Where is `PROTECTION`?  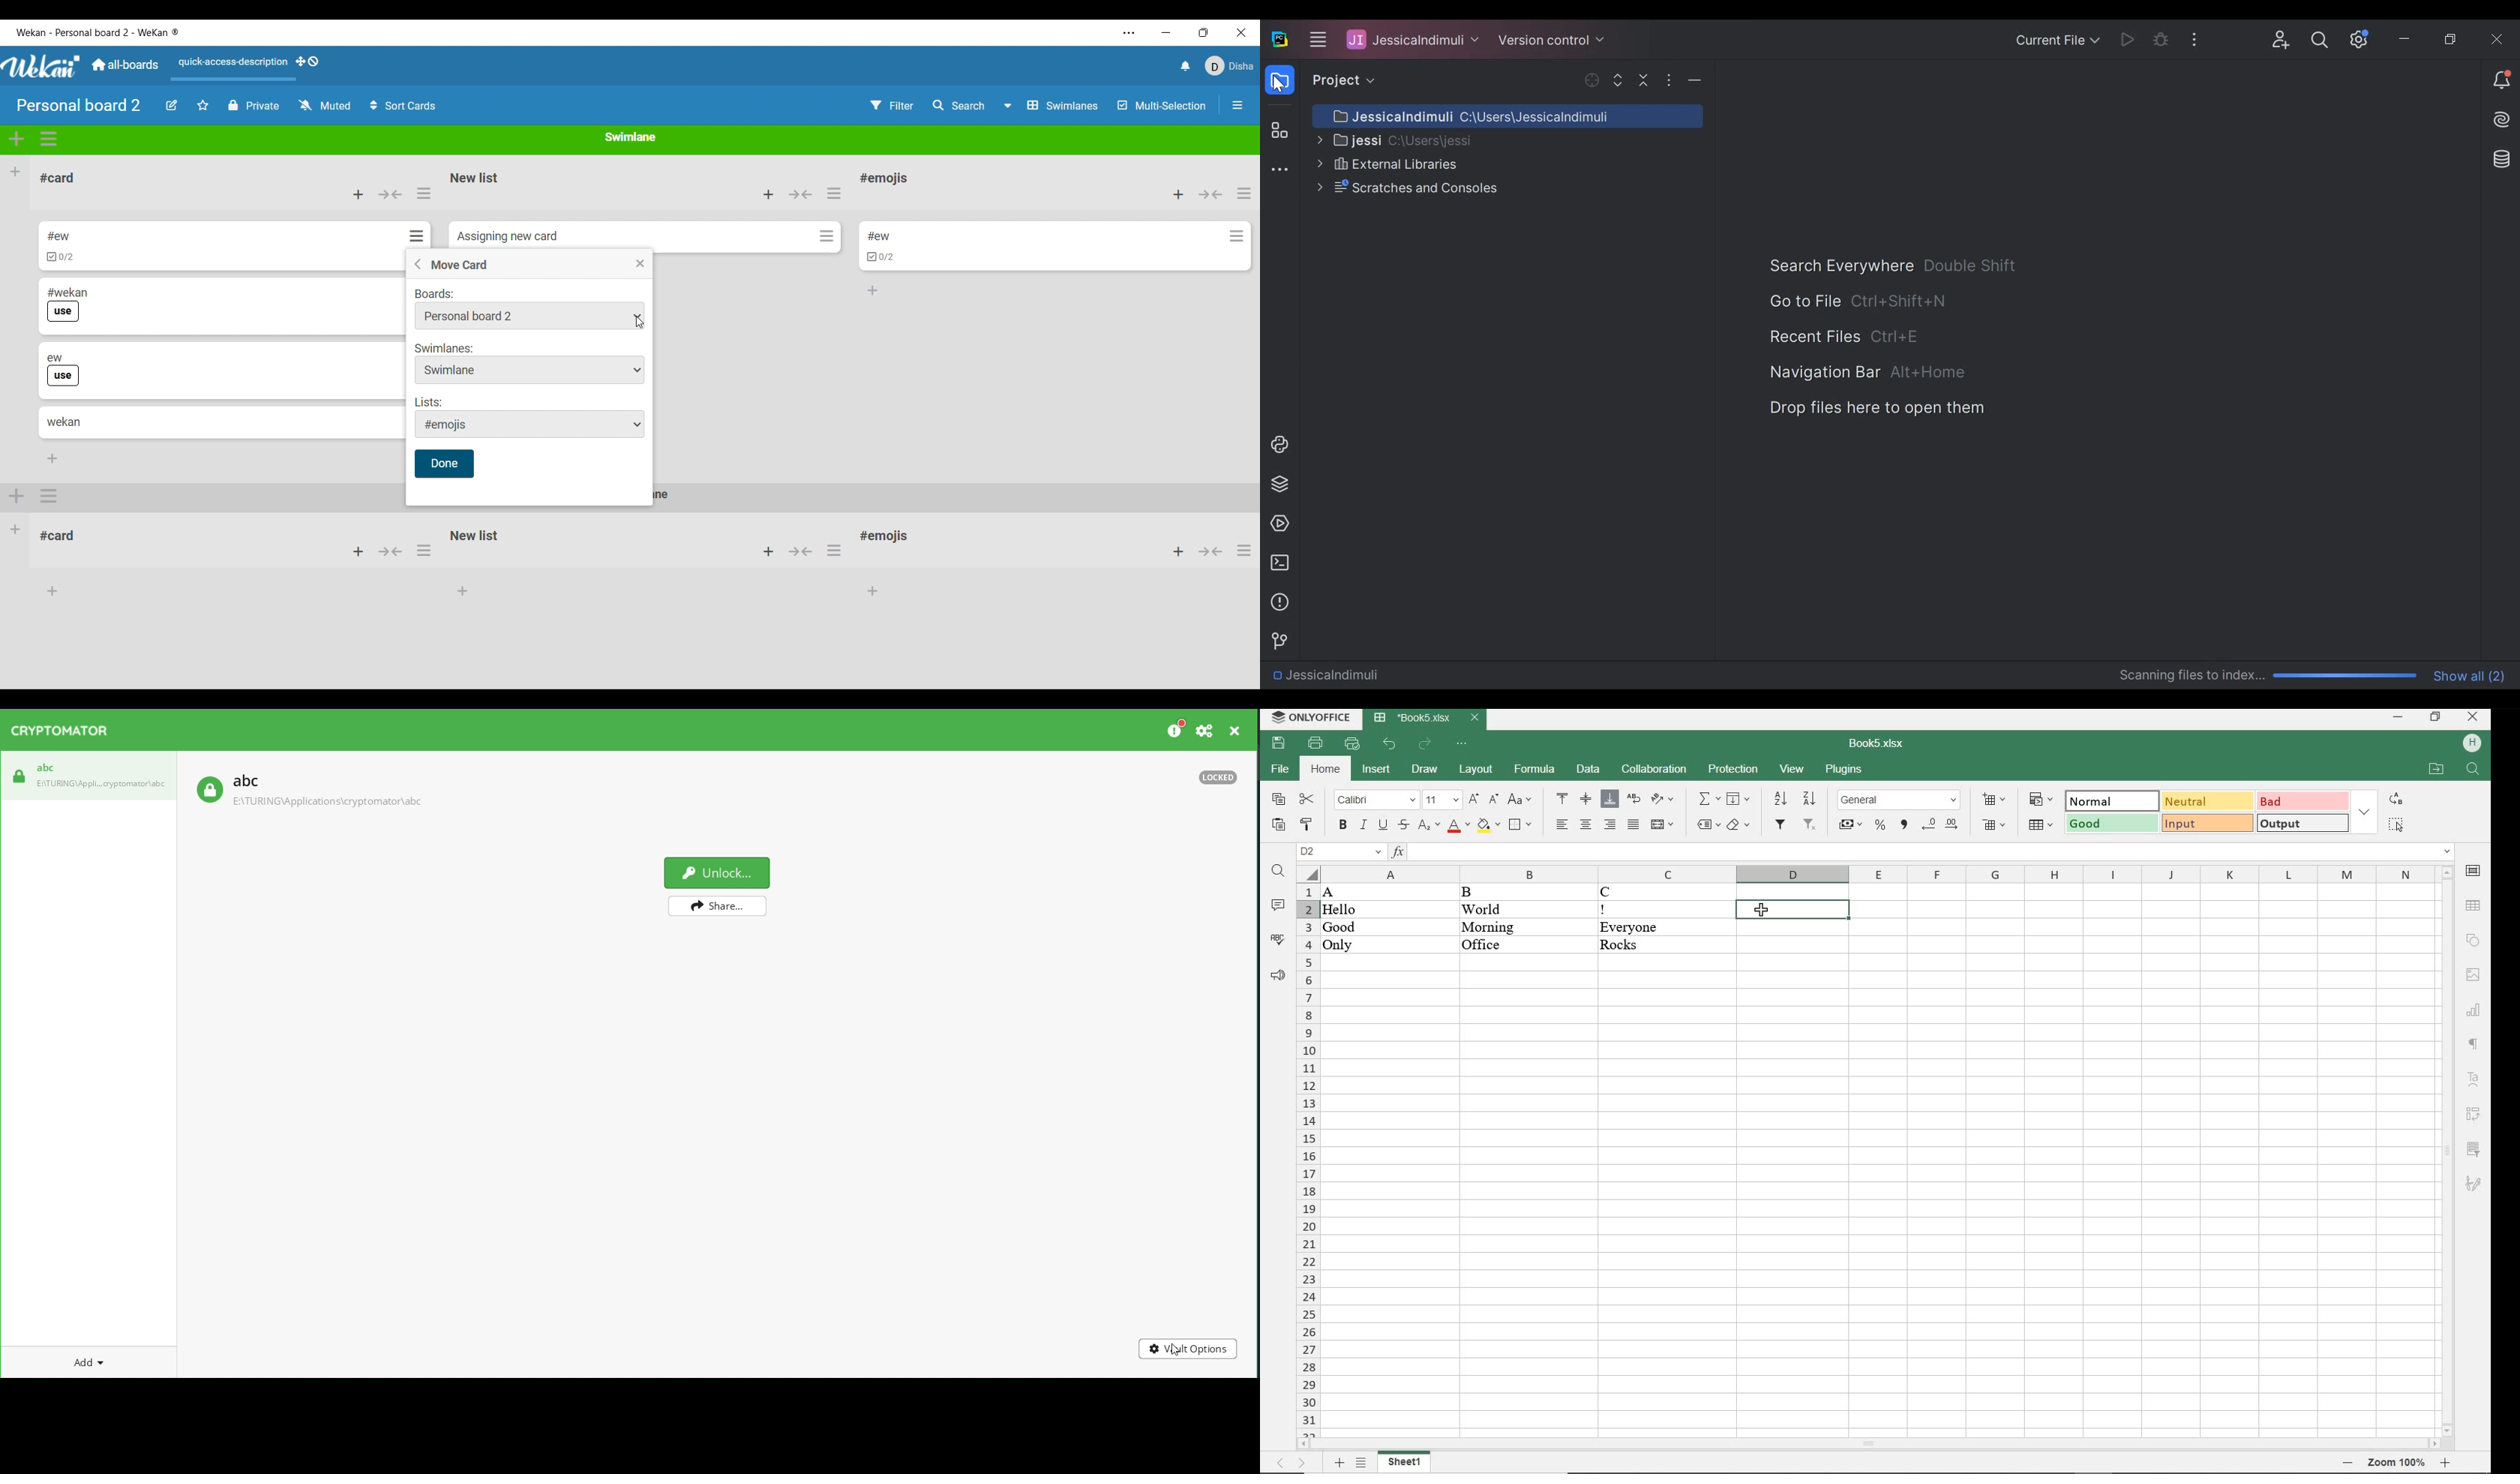 PROTECTION is located at coordinates (1730, 768).